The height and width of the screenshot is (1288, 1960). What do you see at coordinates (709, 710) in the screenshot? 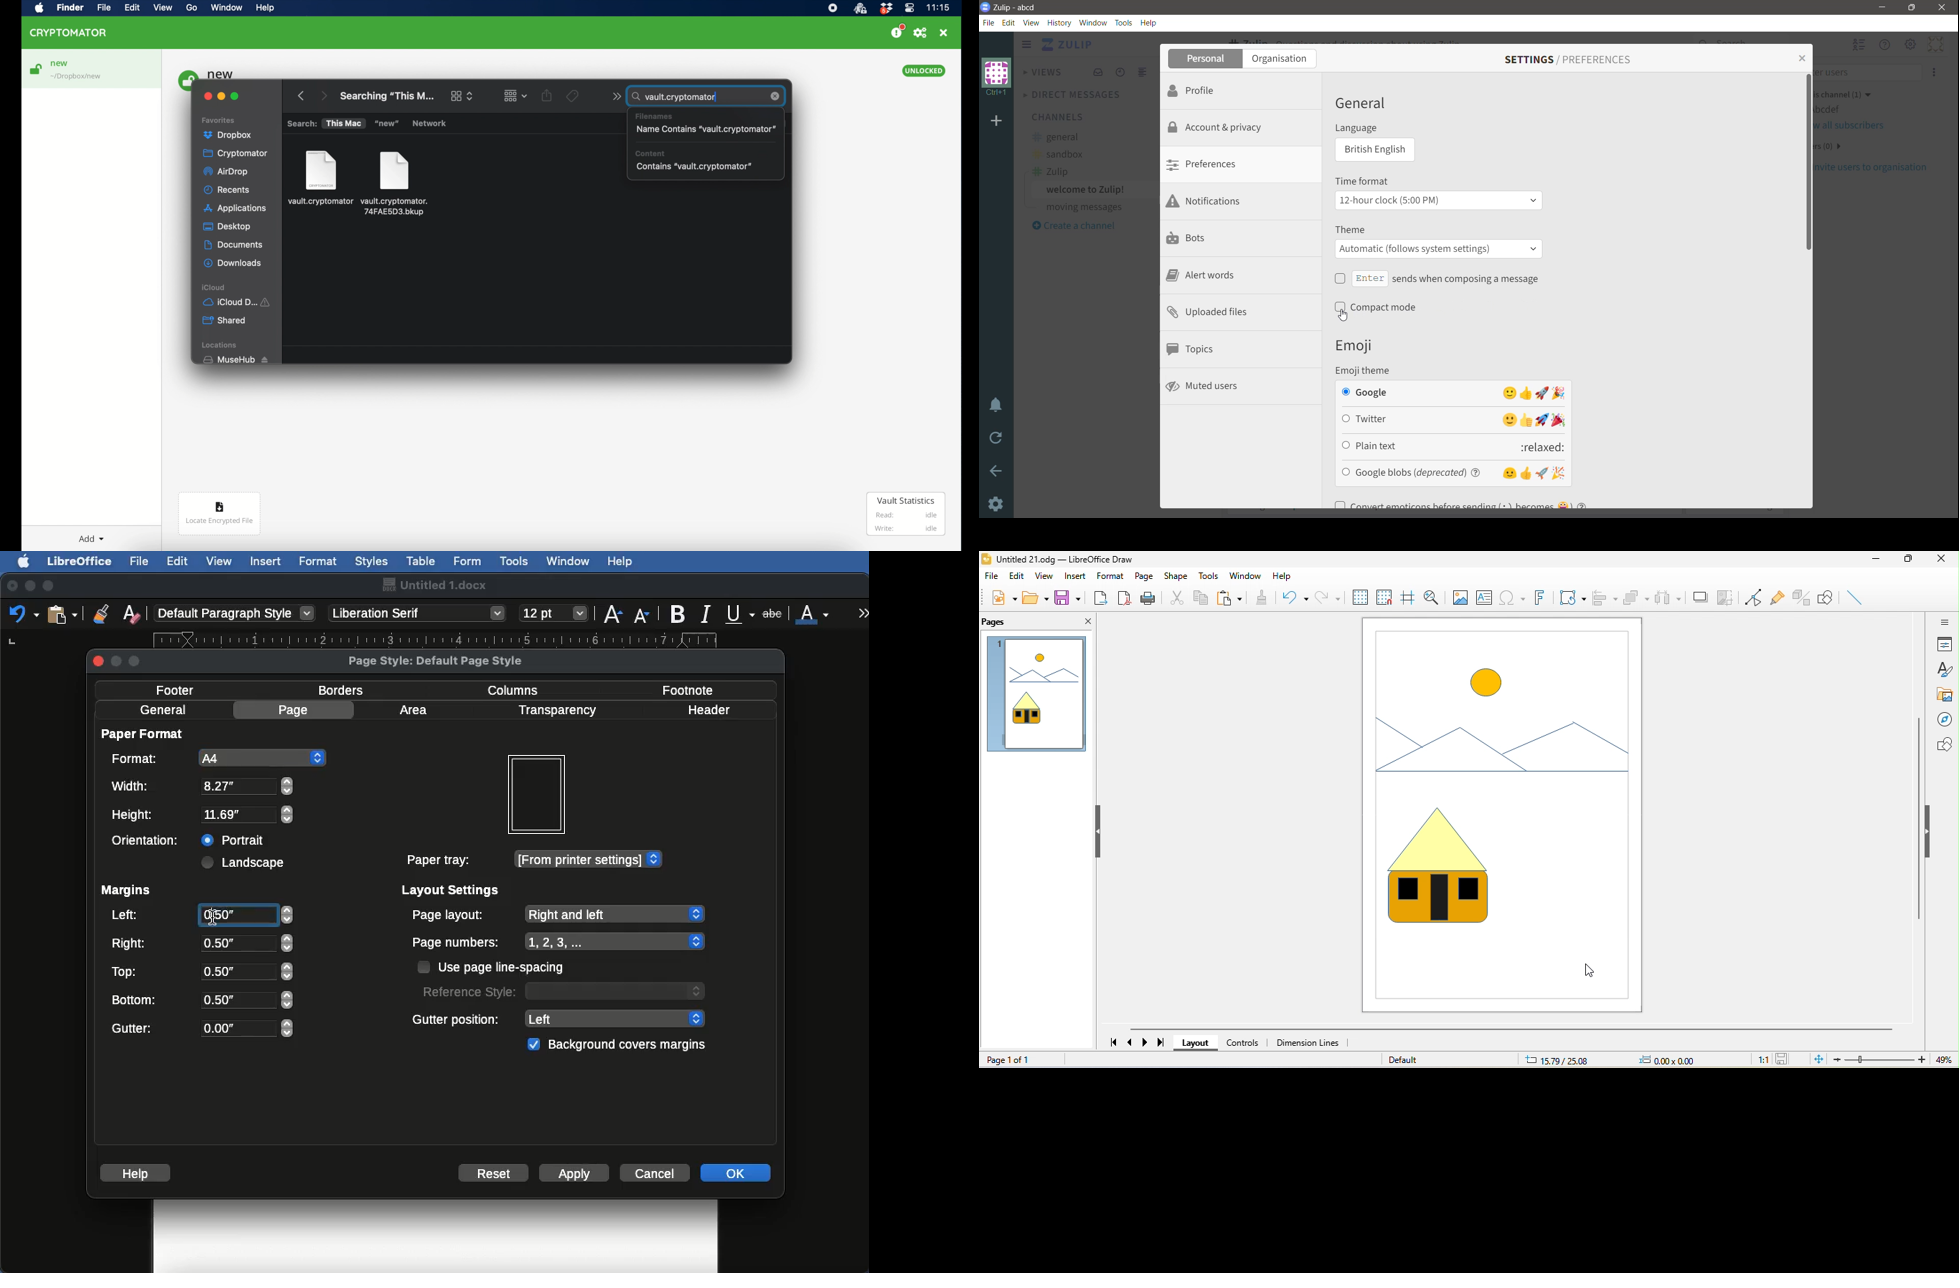
I see `Header` at bounding box center [709, 710].